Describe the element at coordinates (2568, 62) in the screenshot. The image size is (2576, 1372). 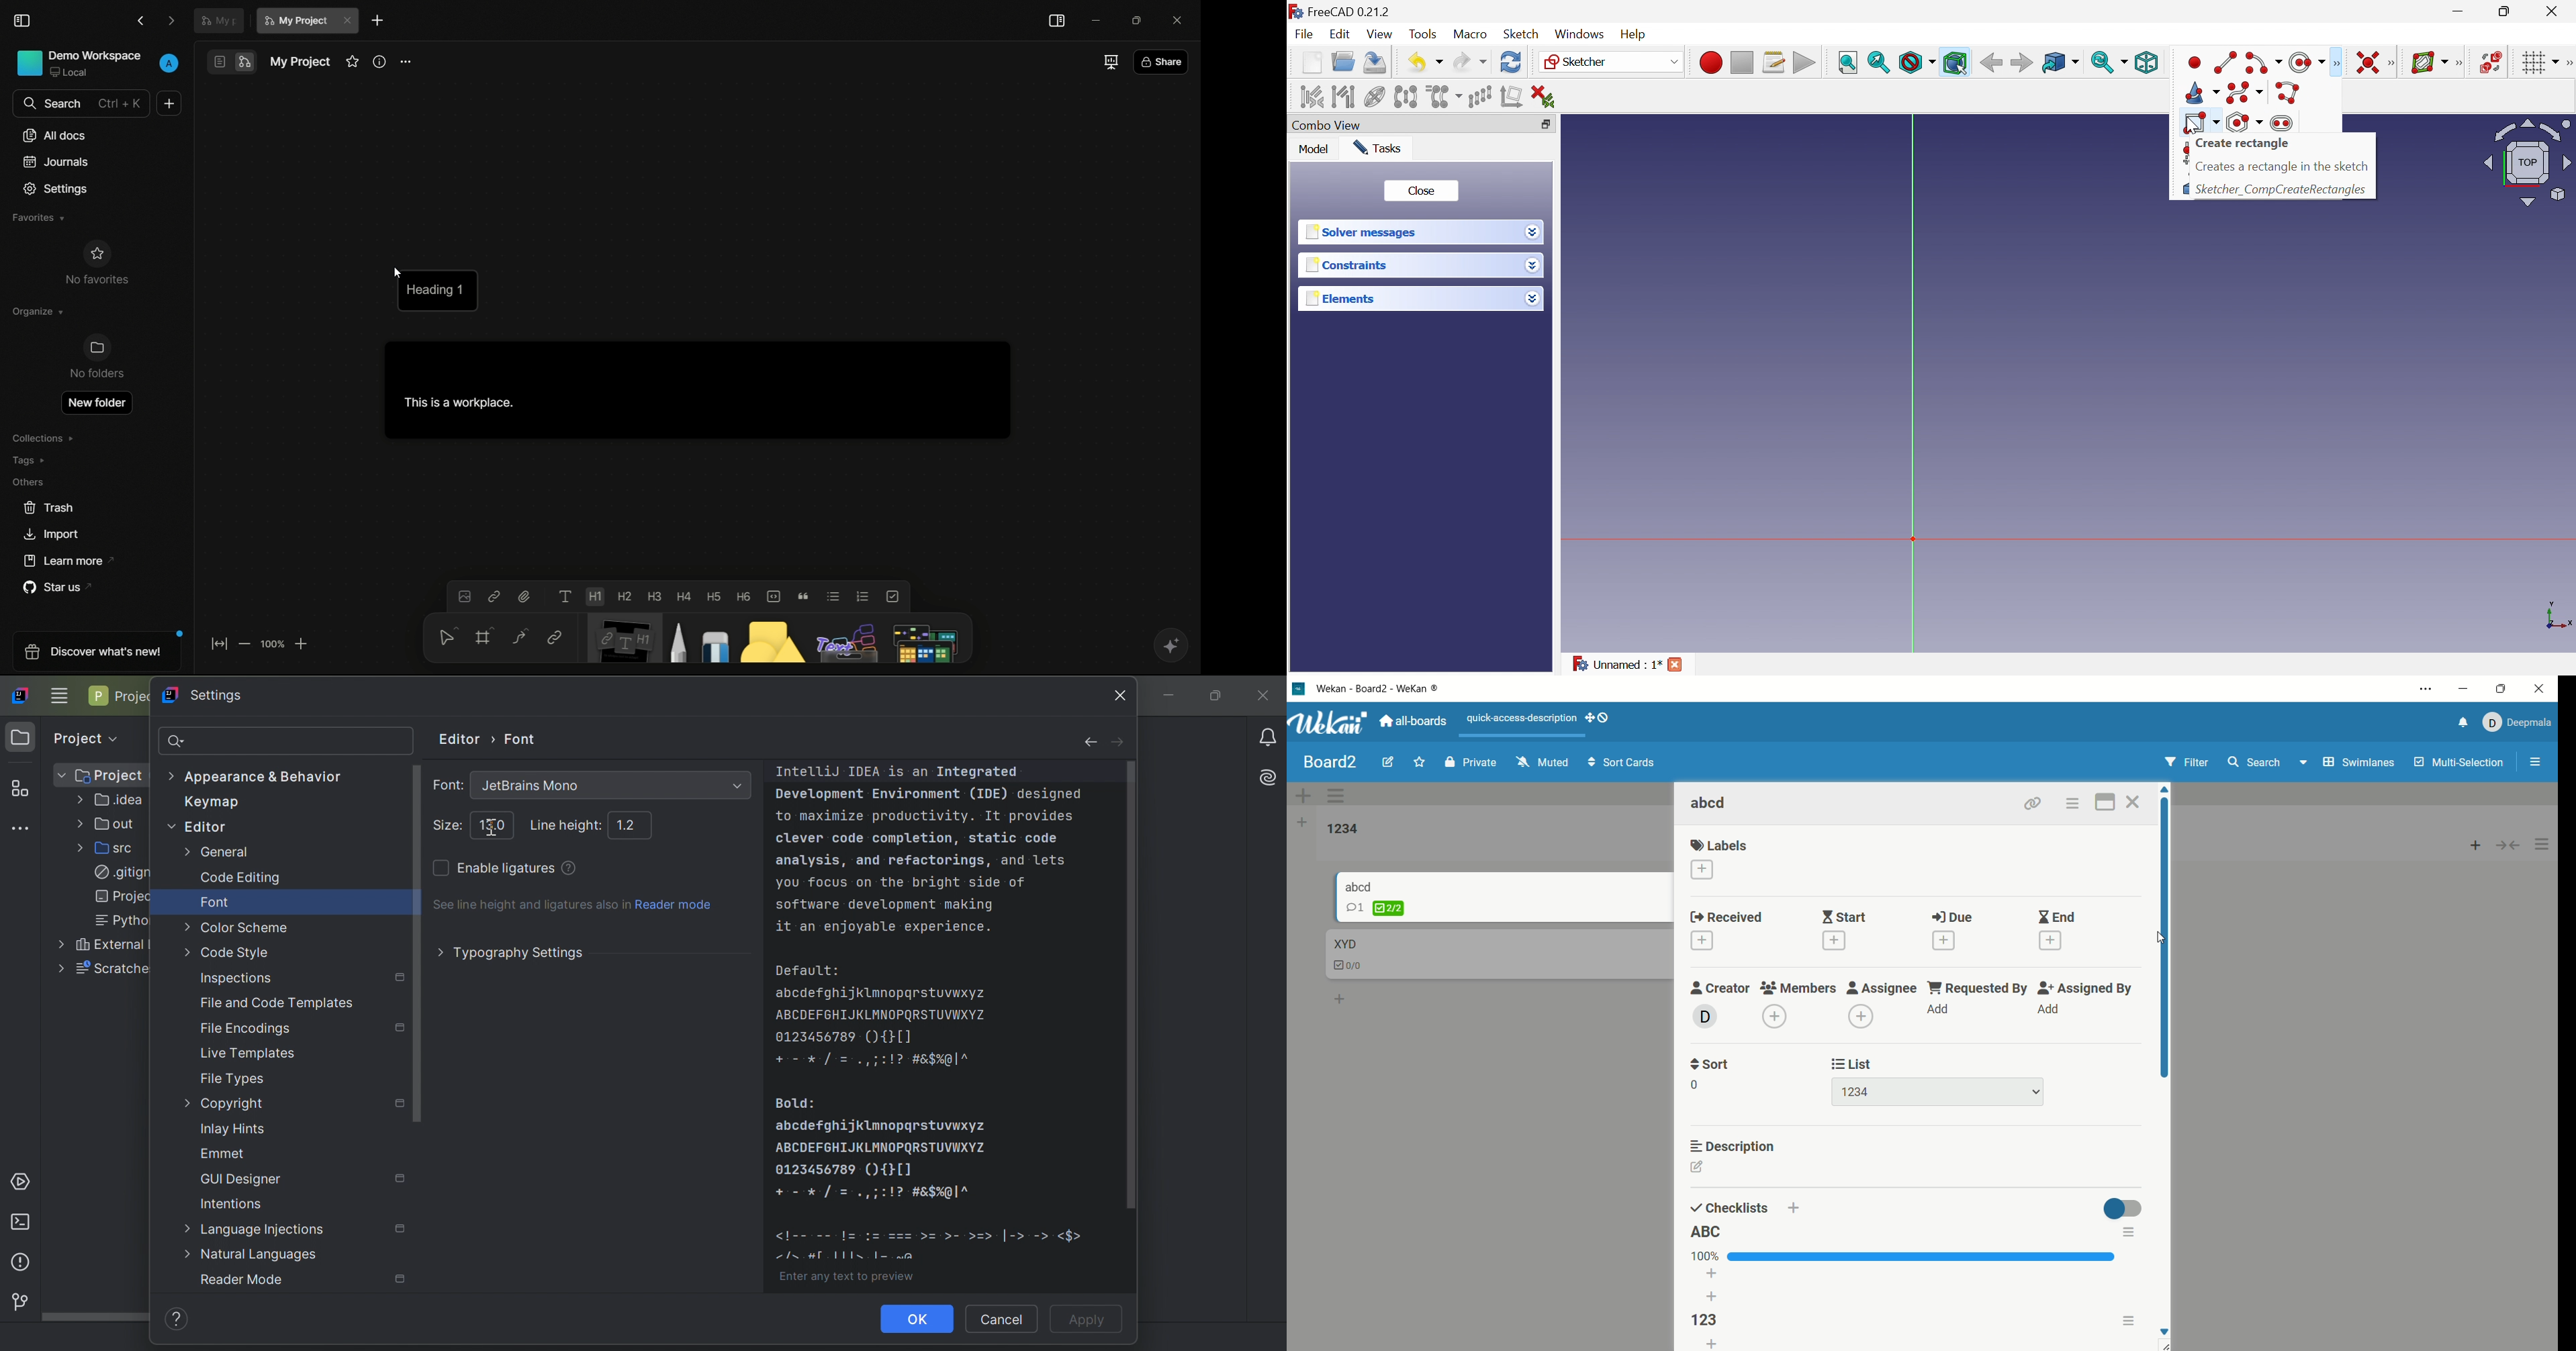
I see `[Sketcher edit tools]` at that location.